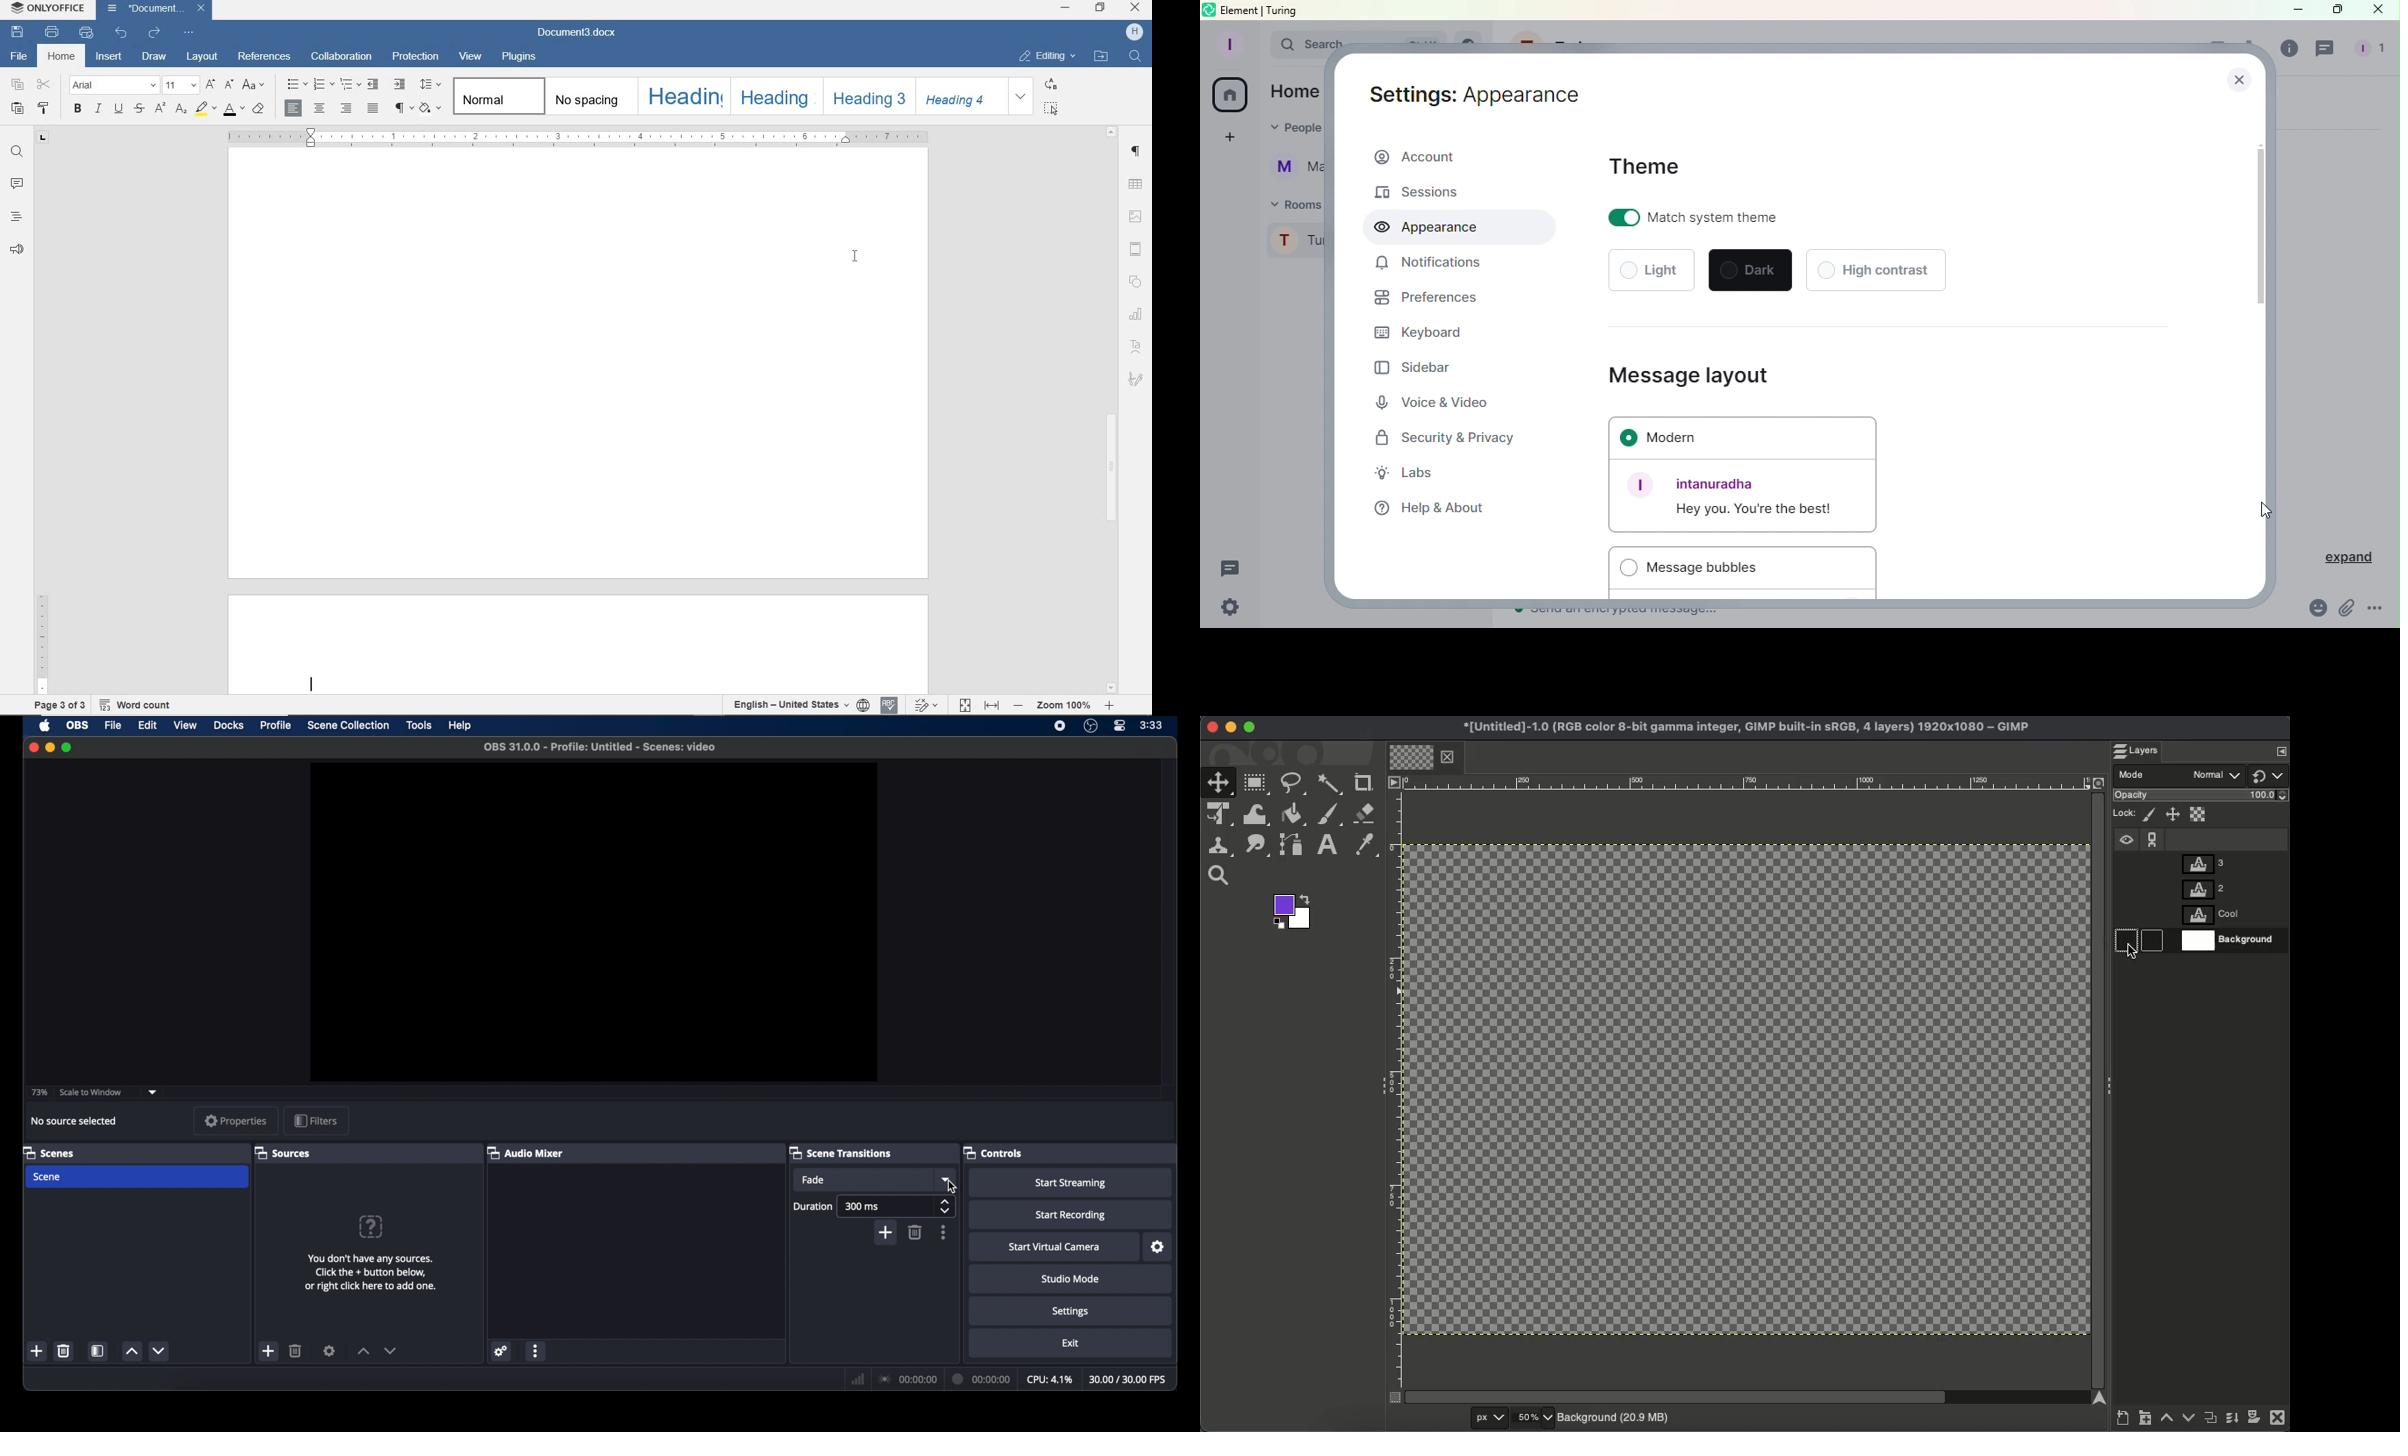 The height and width of the screenshot is (1456, 2408). Describe the element at coordinates (577, 138) in the screenshot. I see `RULER` at that location.